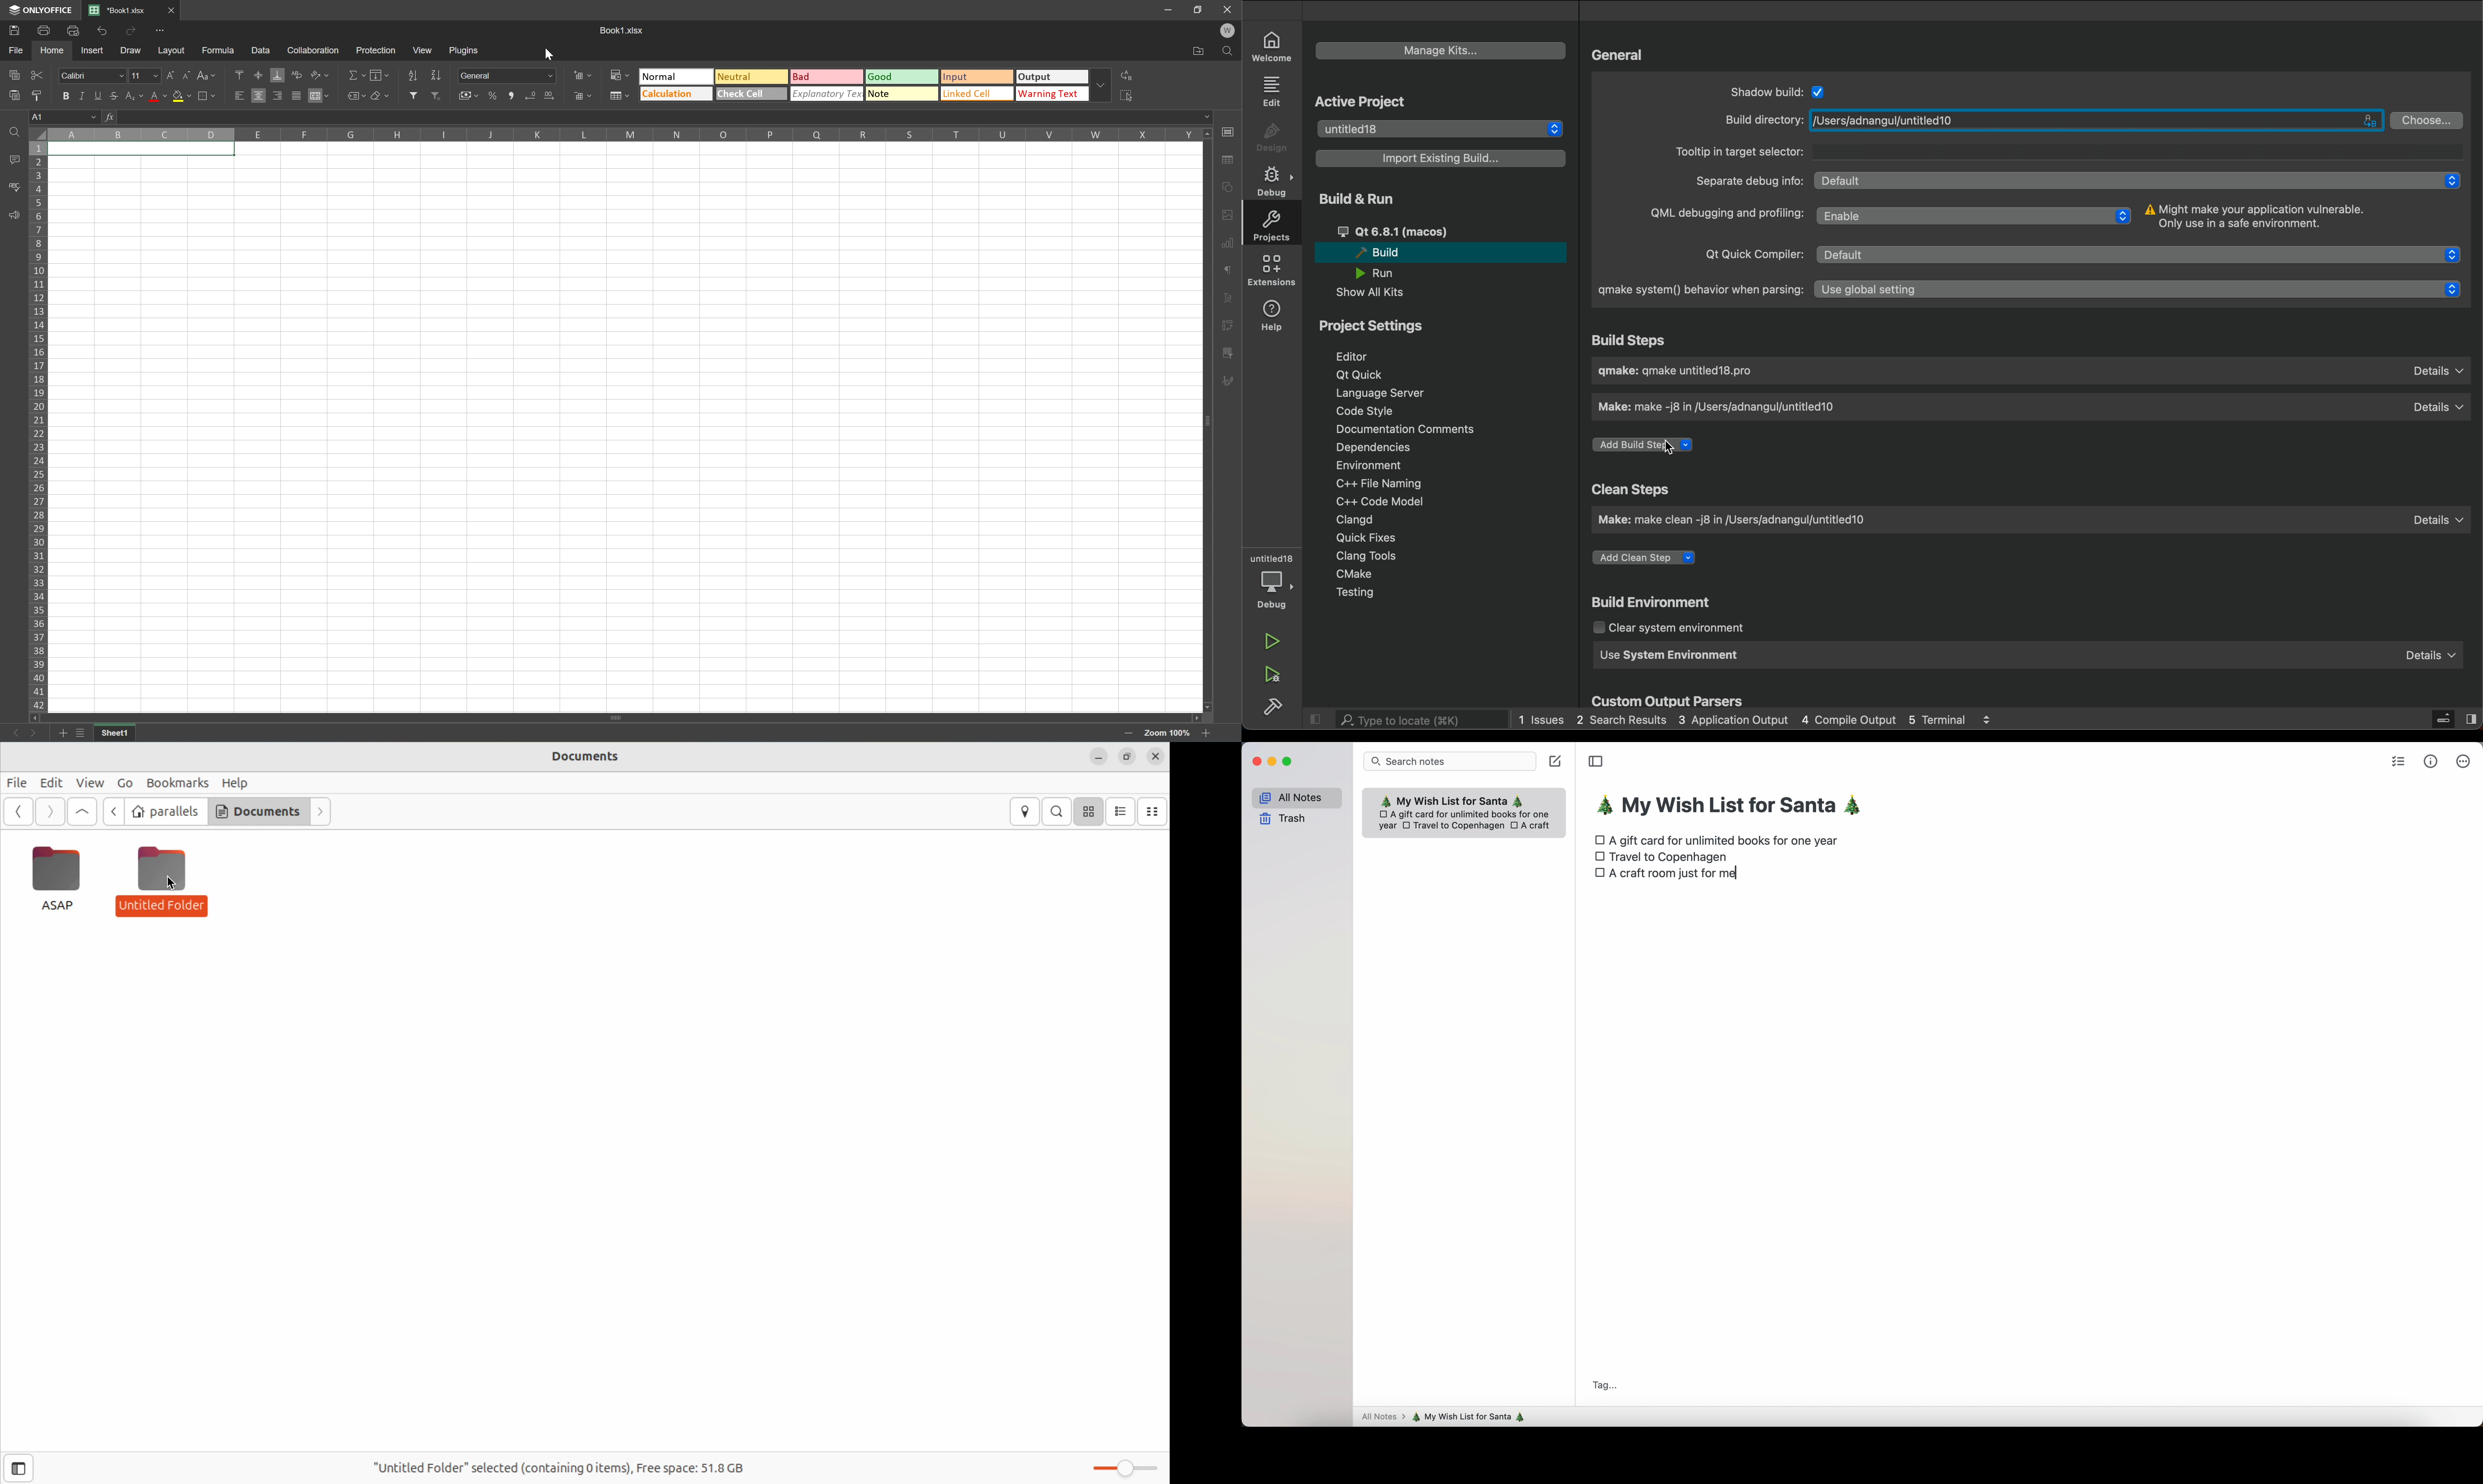  I want to click on more options, so click(2463, 760).